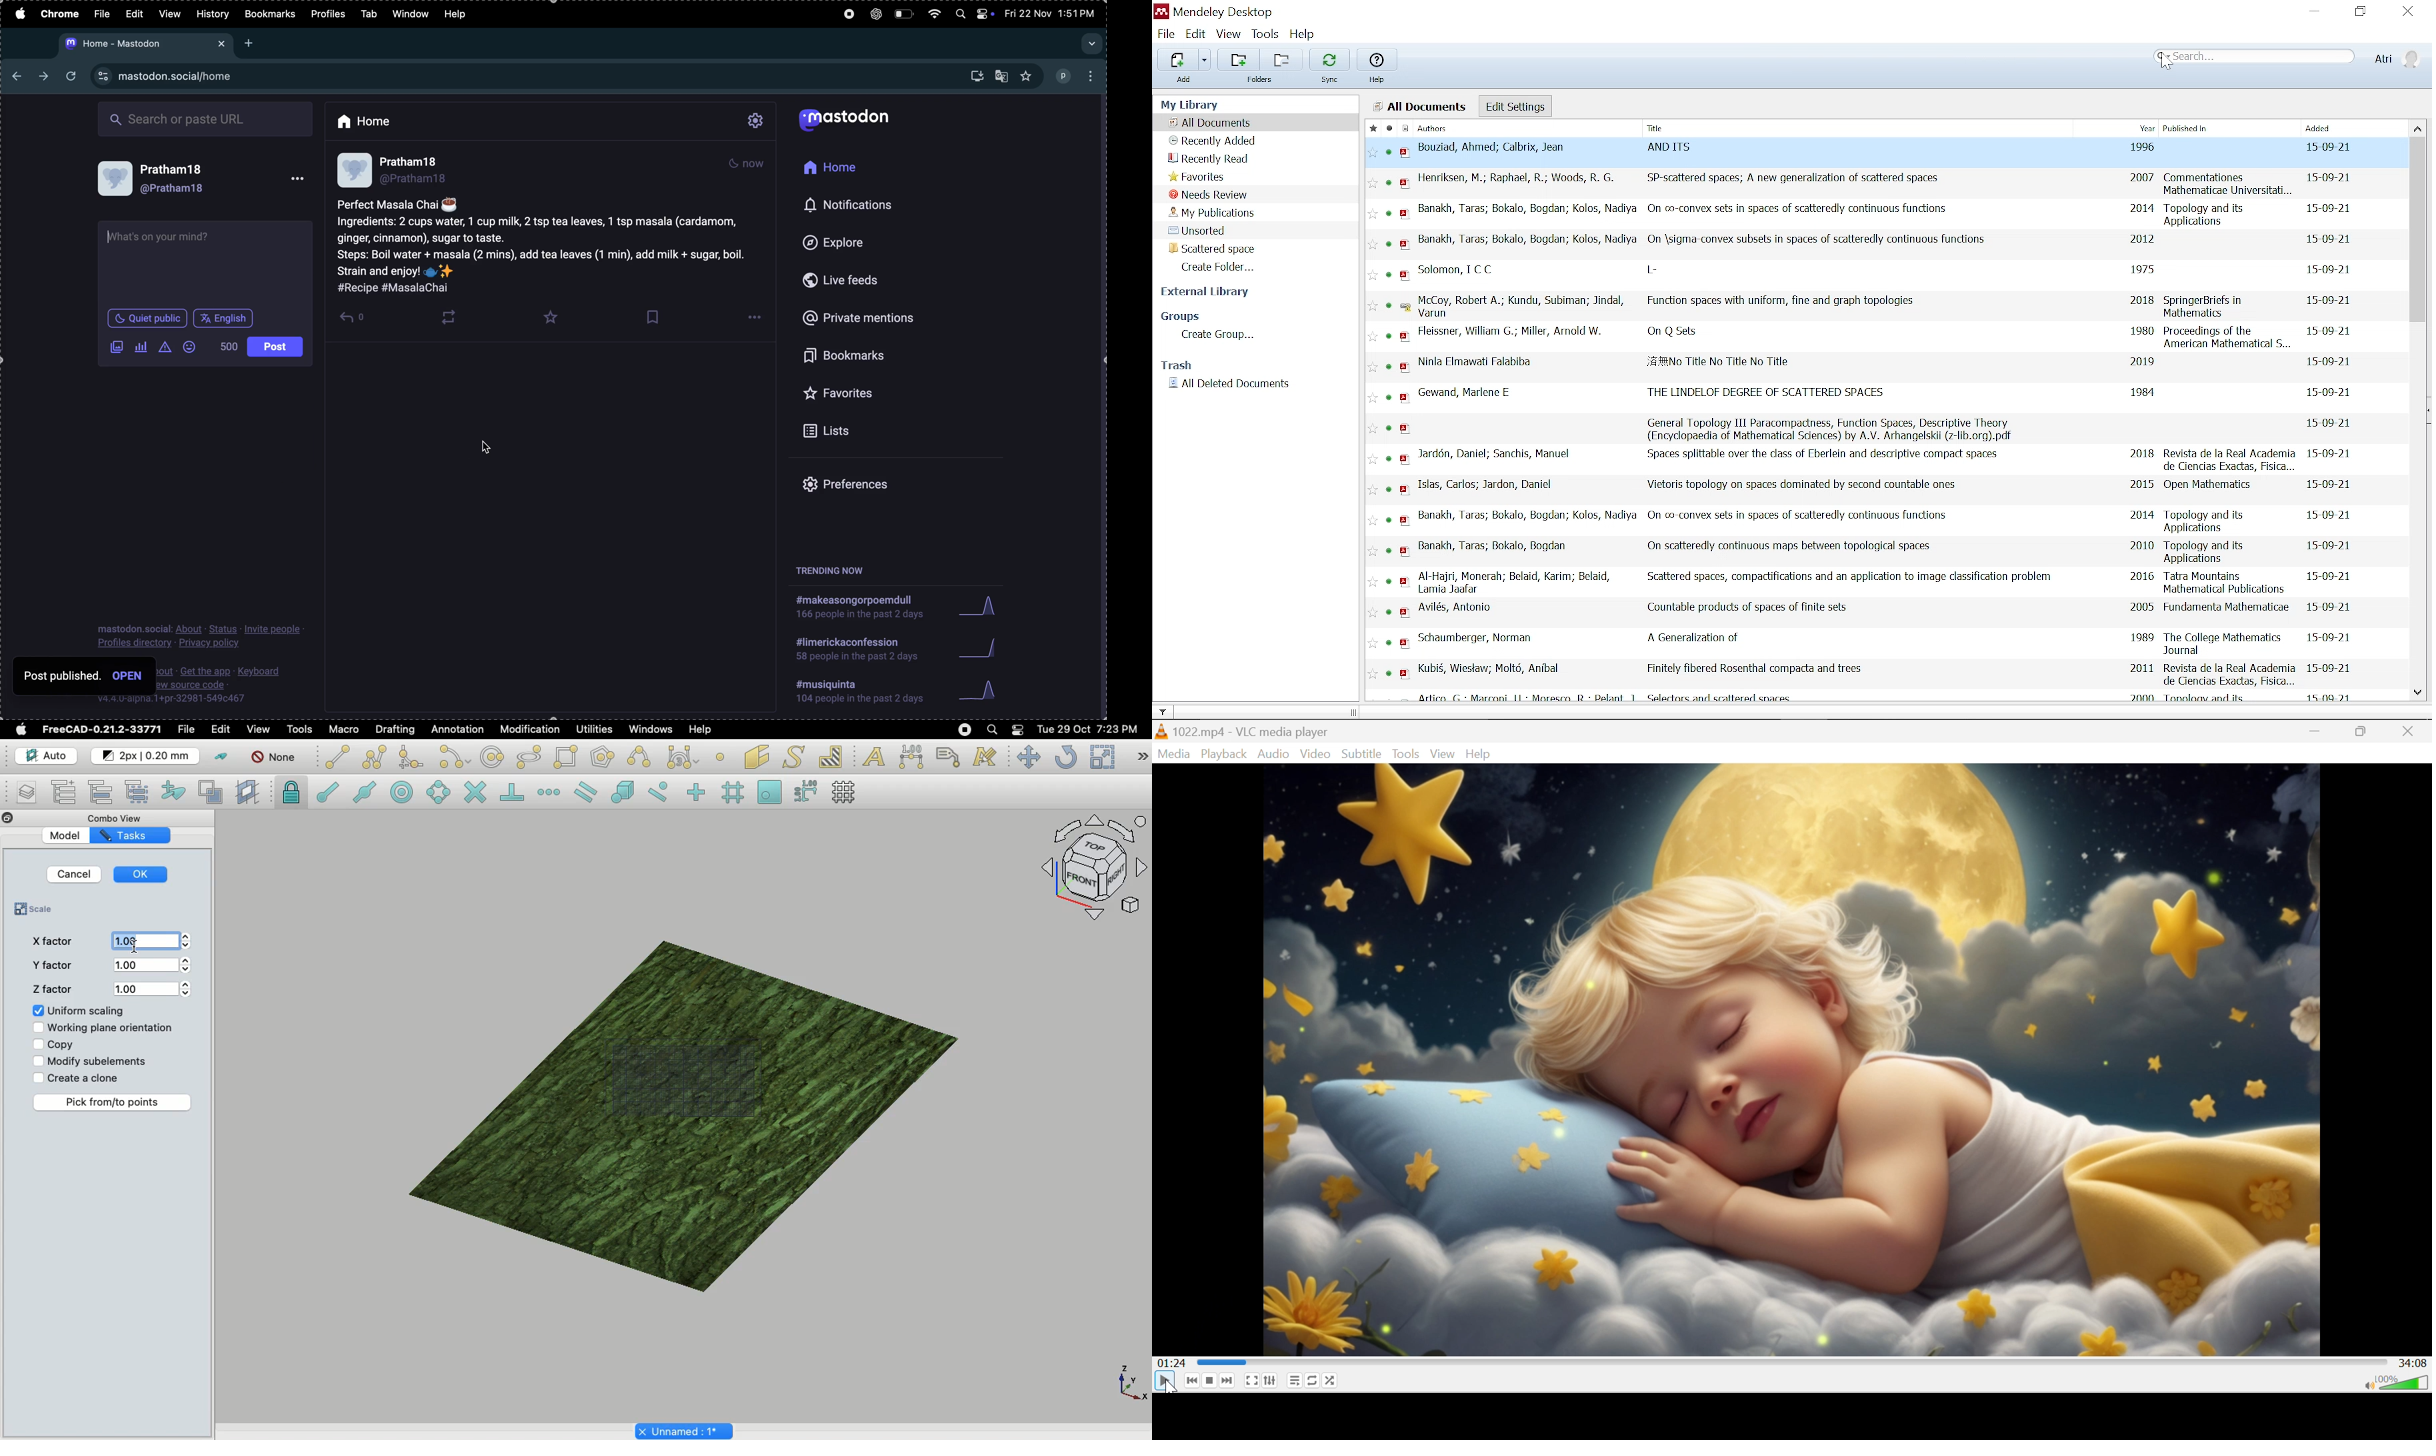  I want to click on Move, so click(1028, 758).